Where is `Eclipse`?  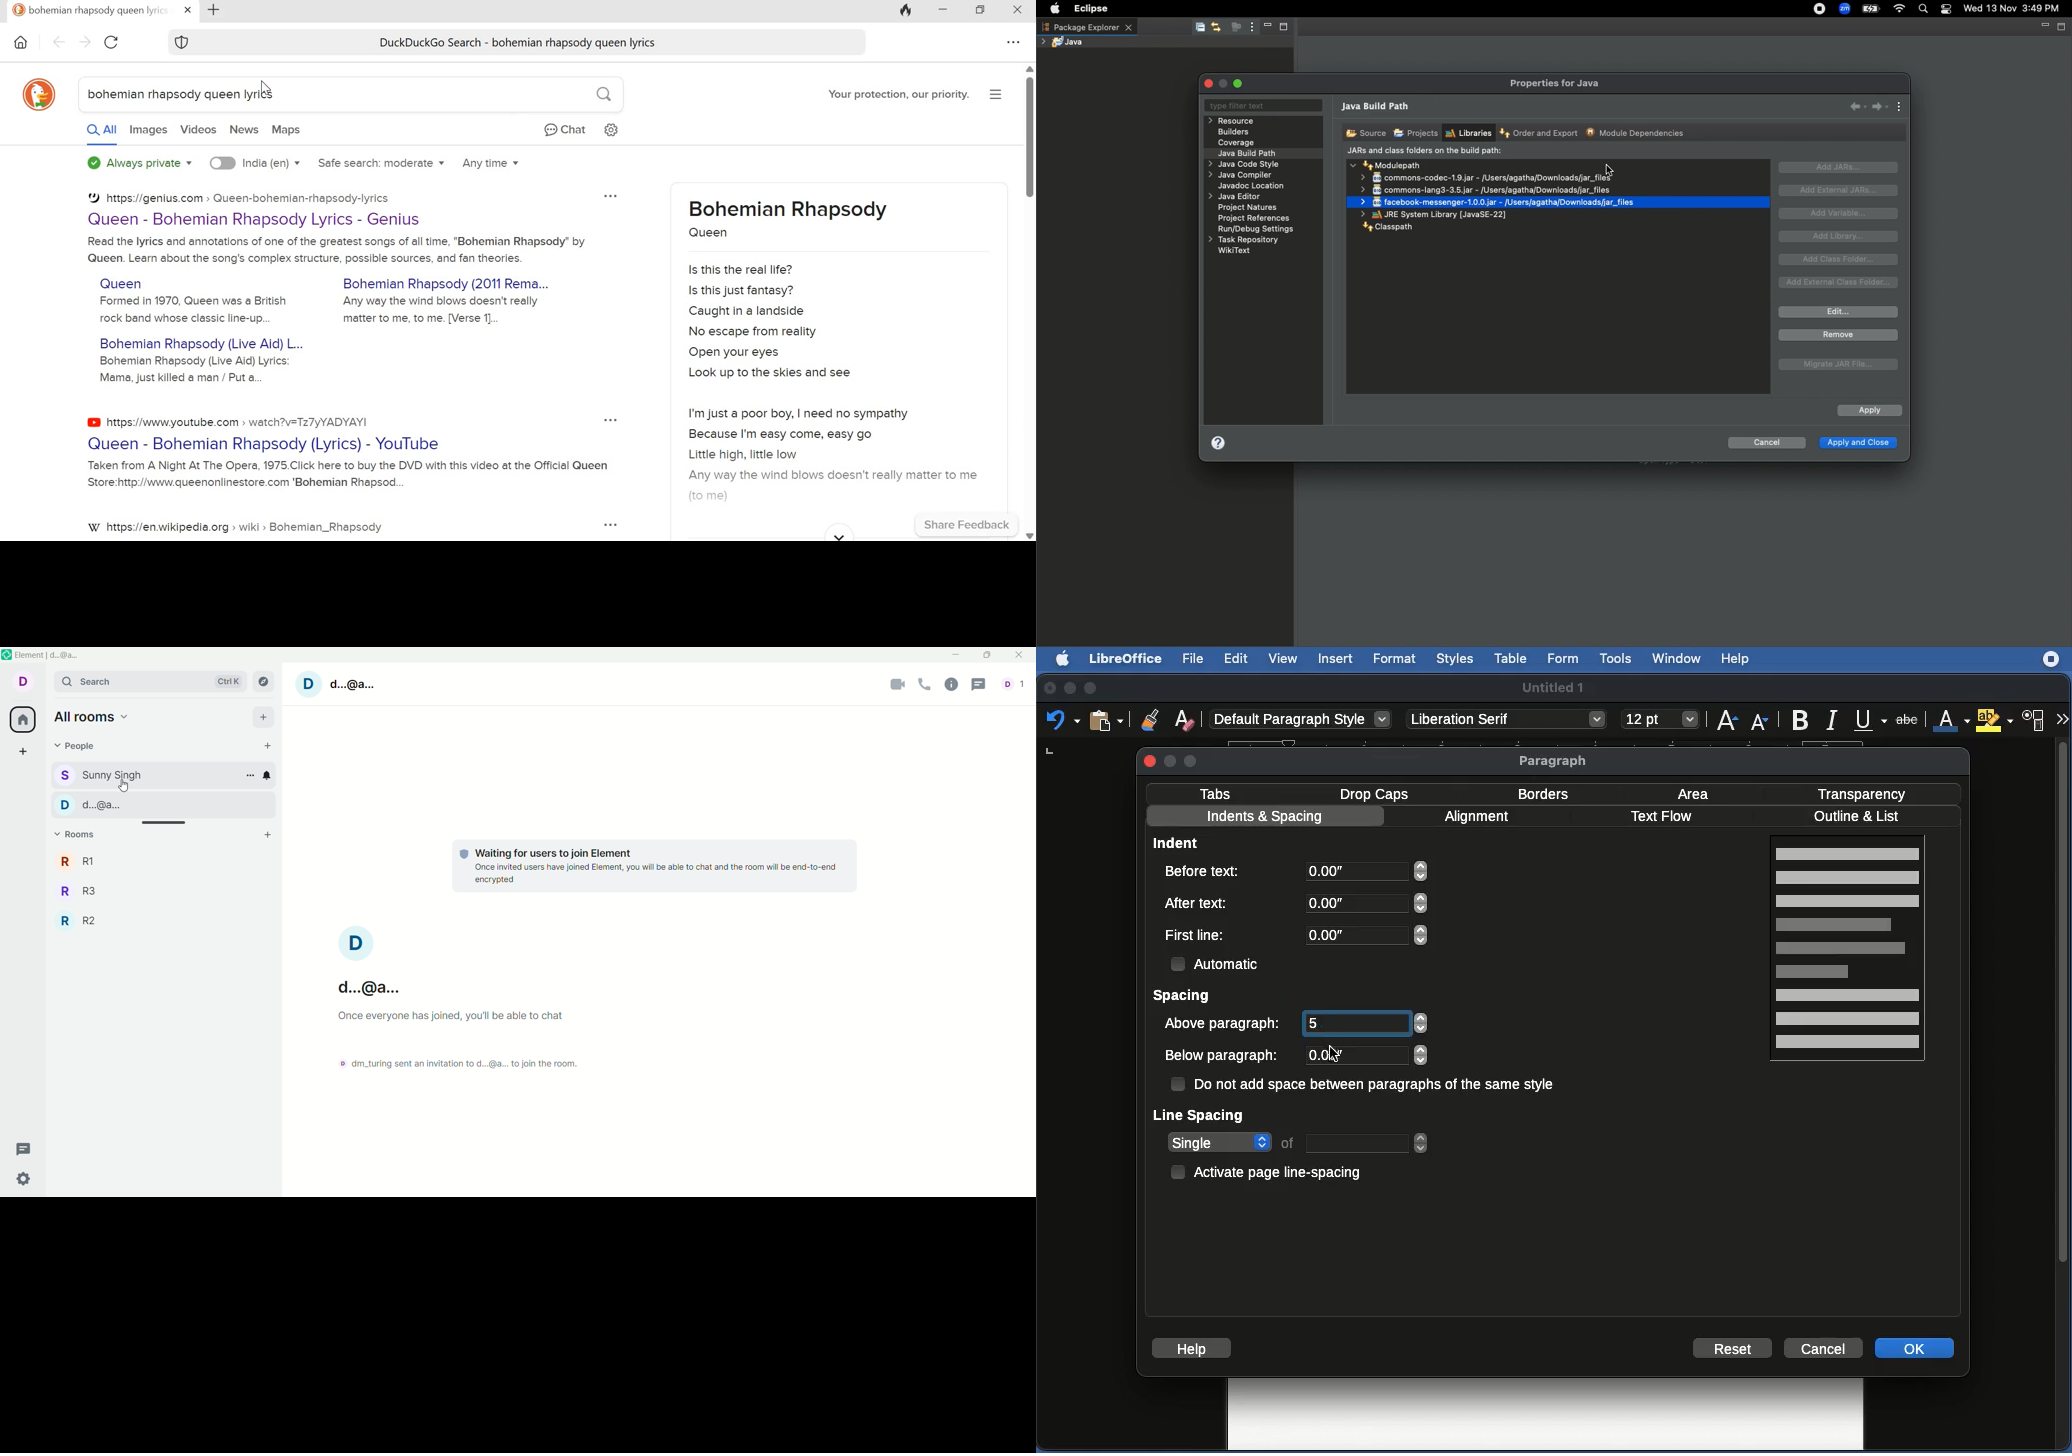 Eclipse is located at coordinates (1088, 9).